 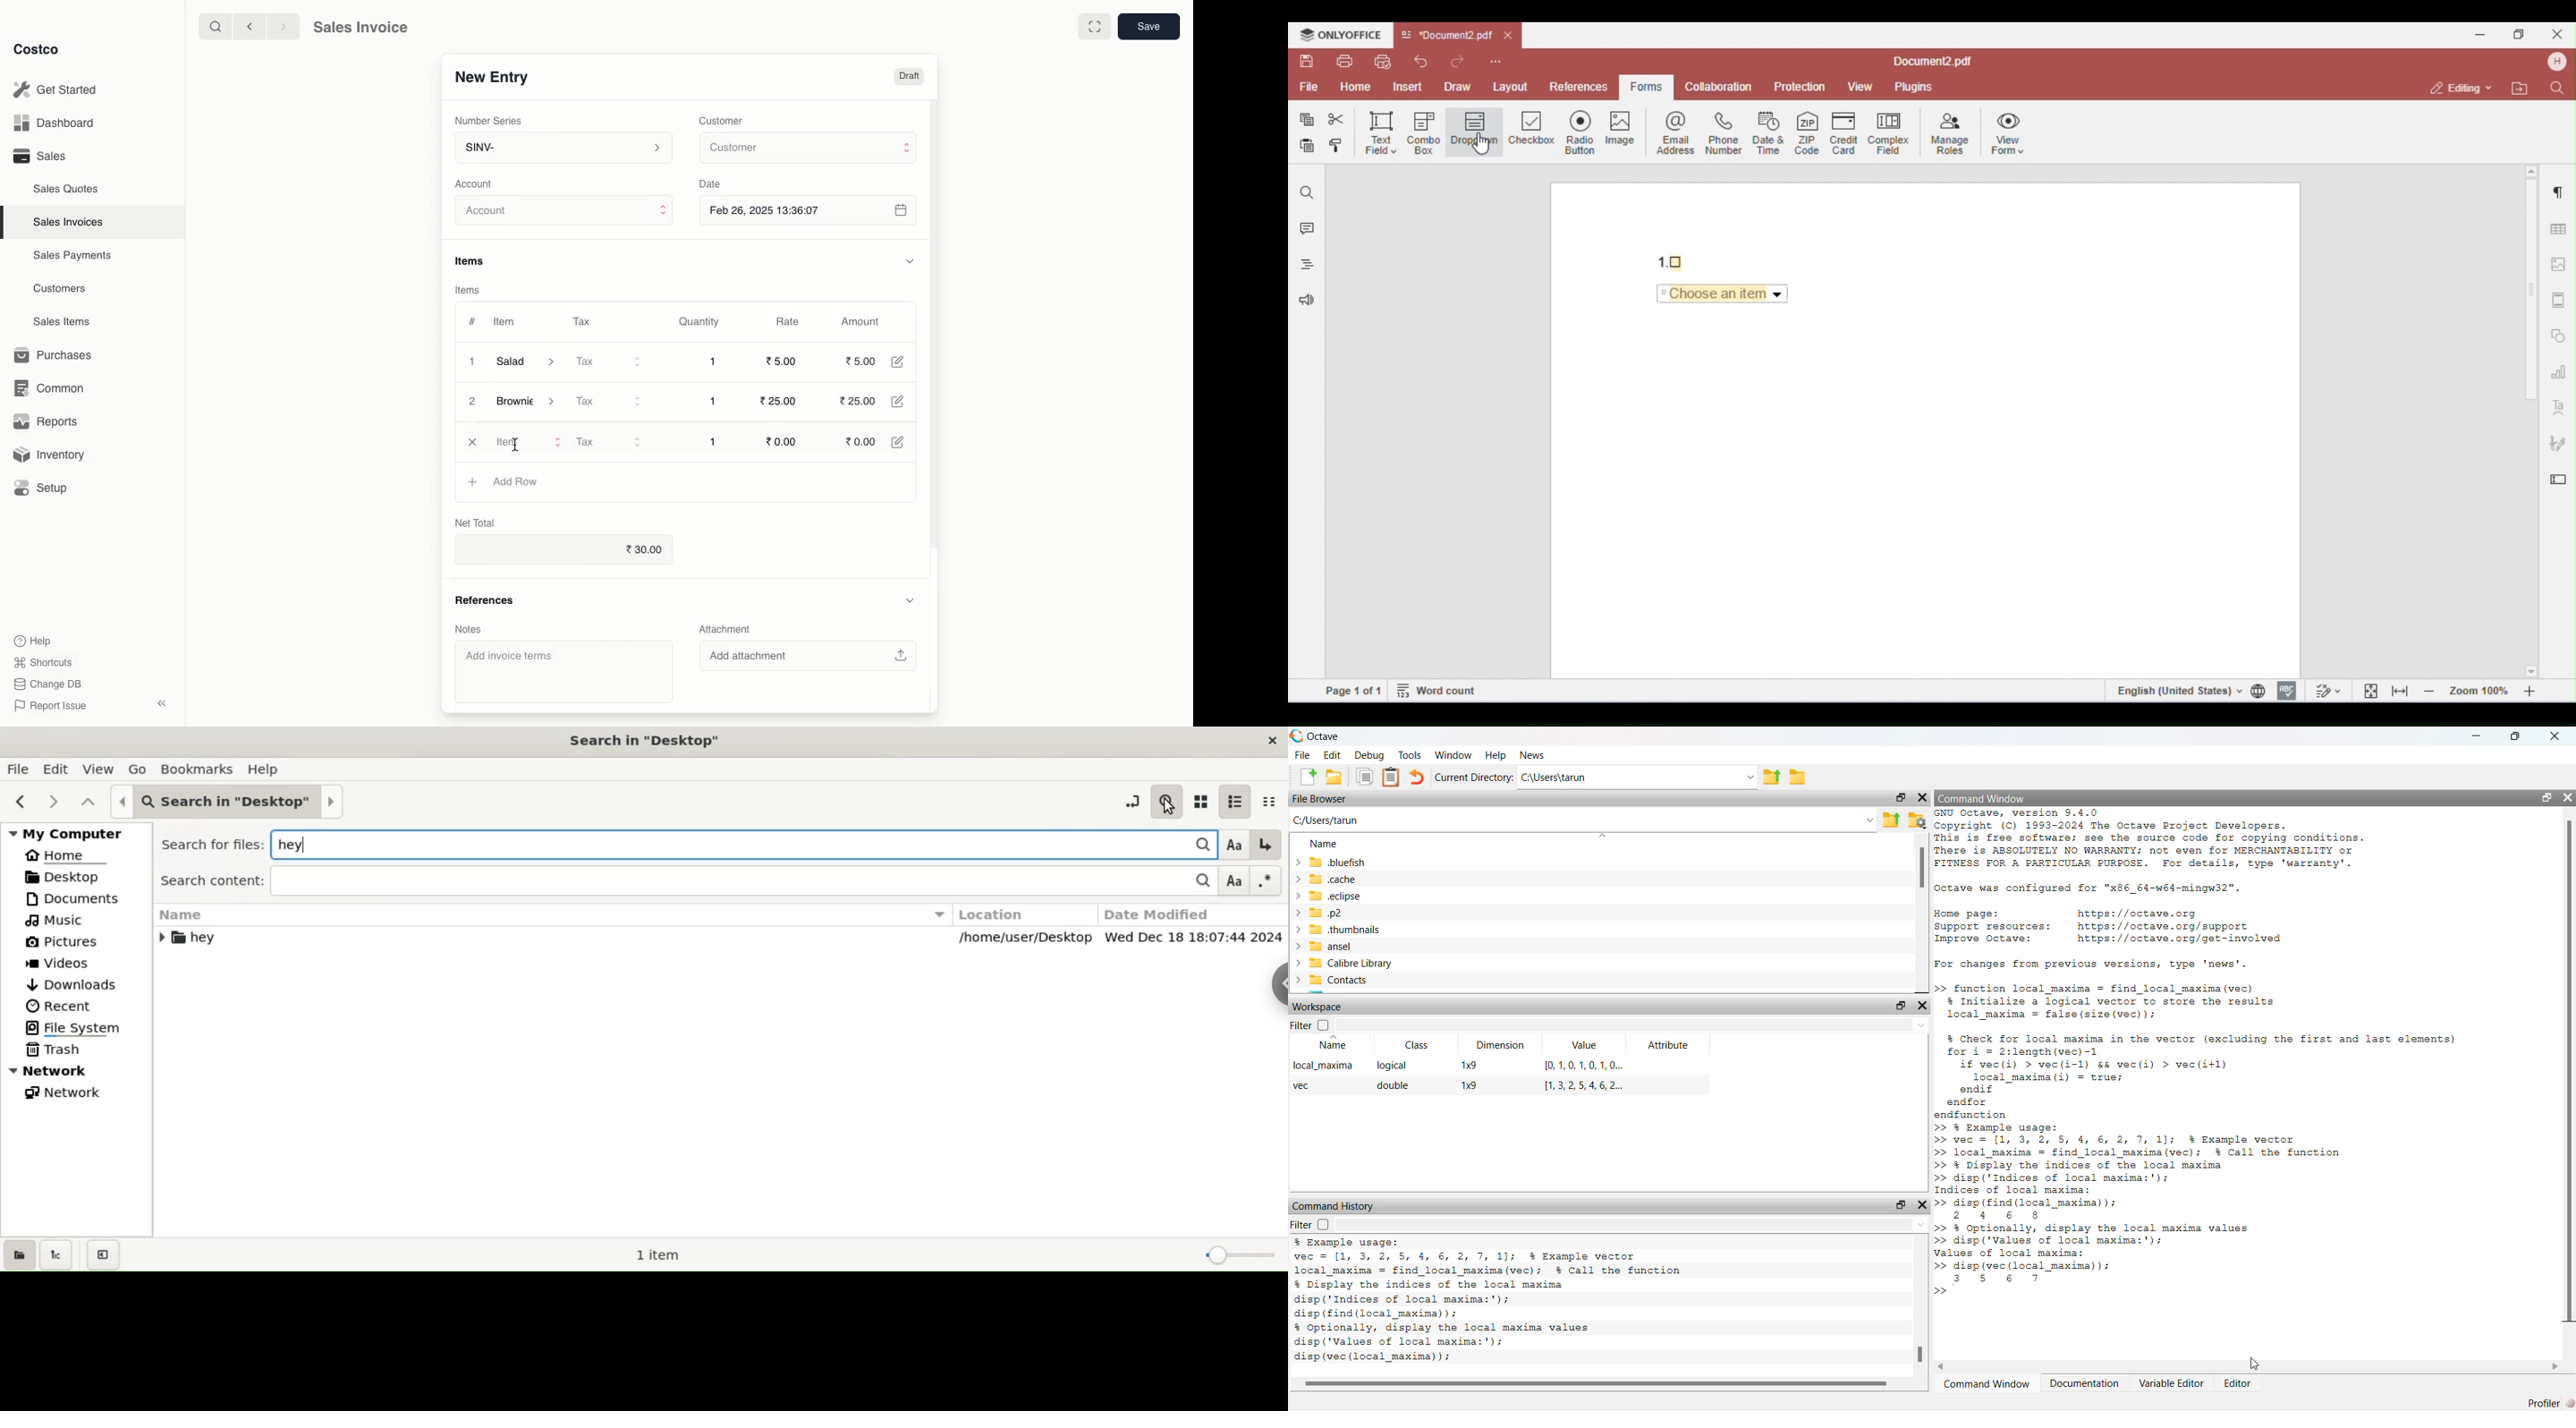 I want to click on Save, so click(x=1152, y=28).